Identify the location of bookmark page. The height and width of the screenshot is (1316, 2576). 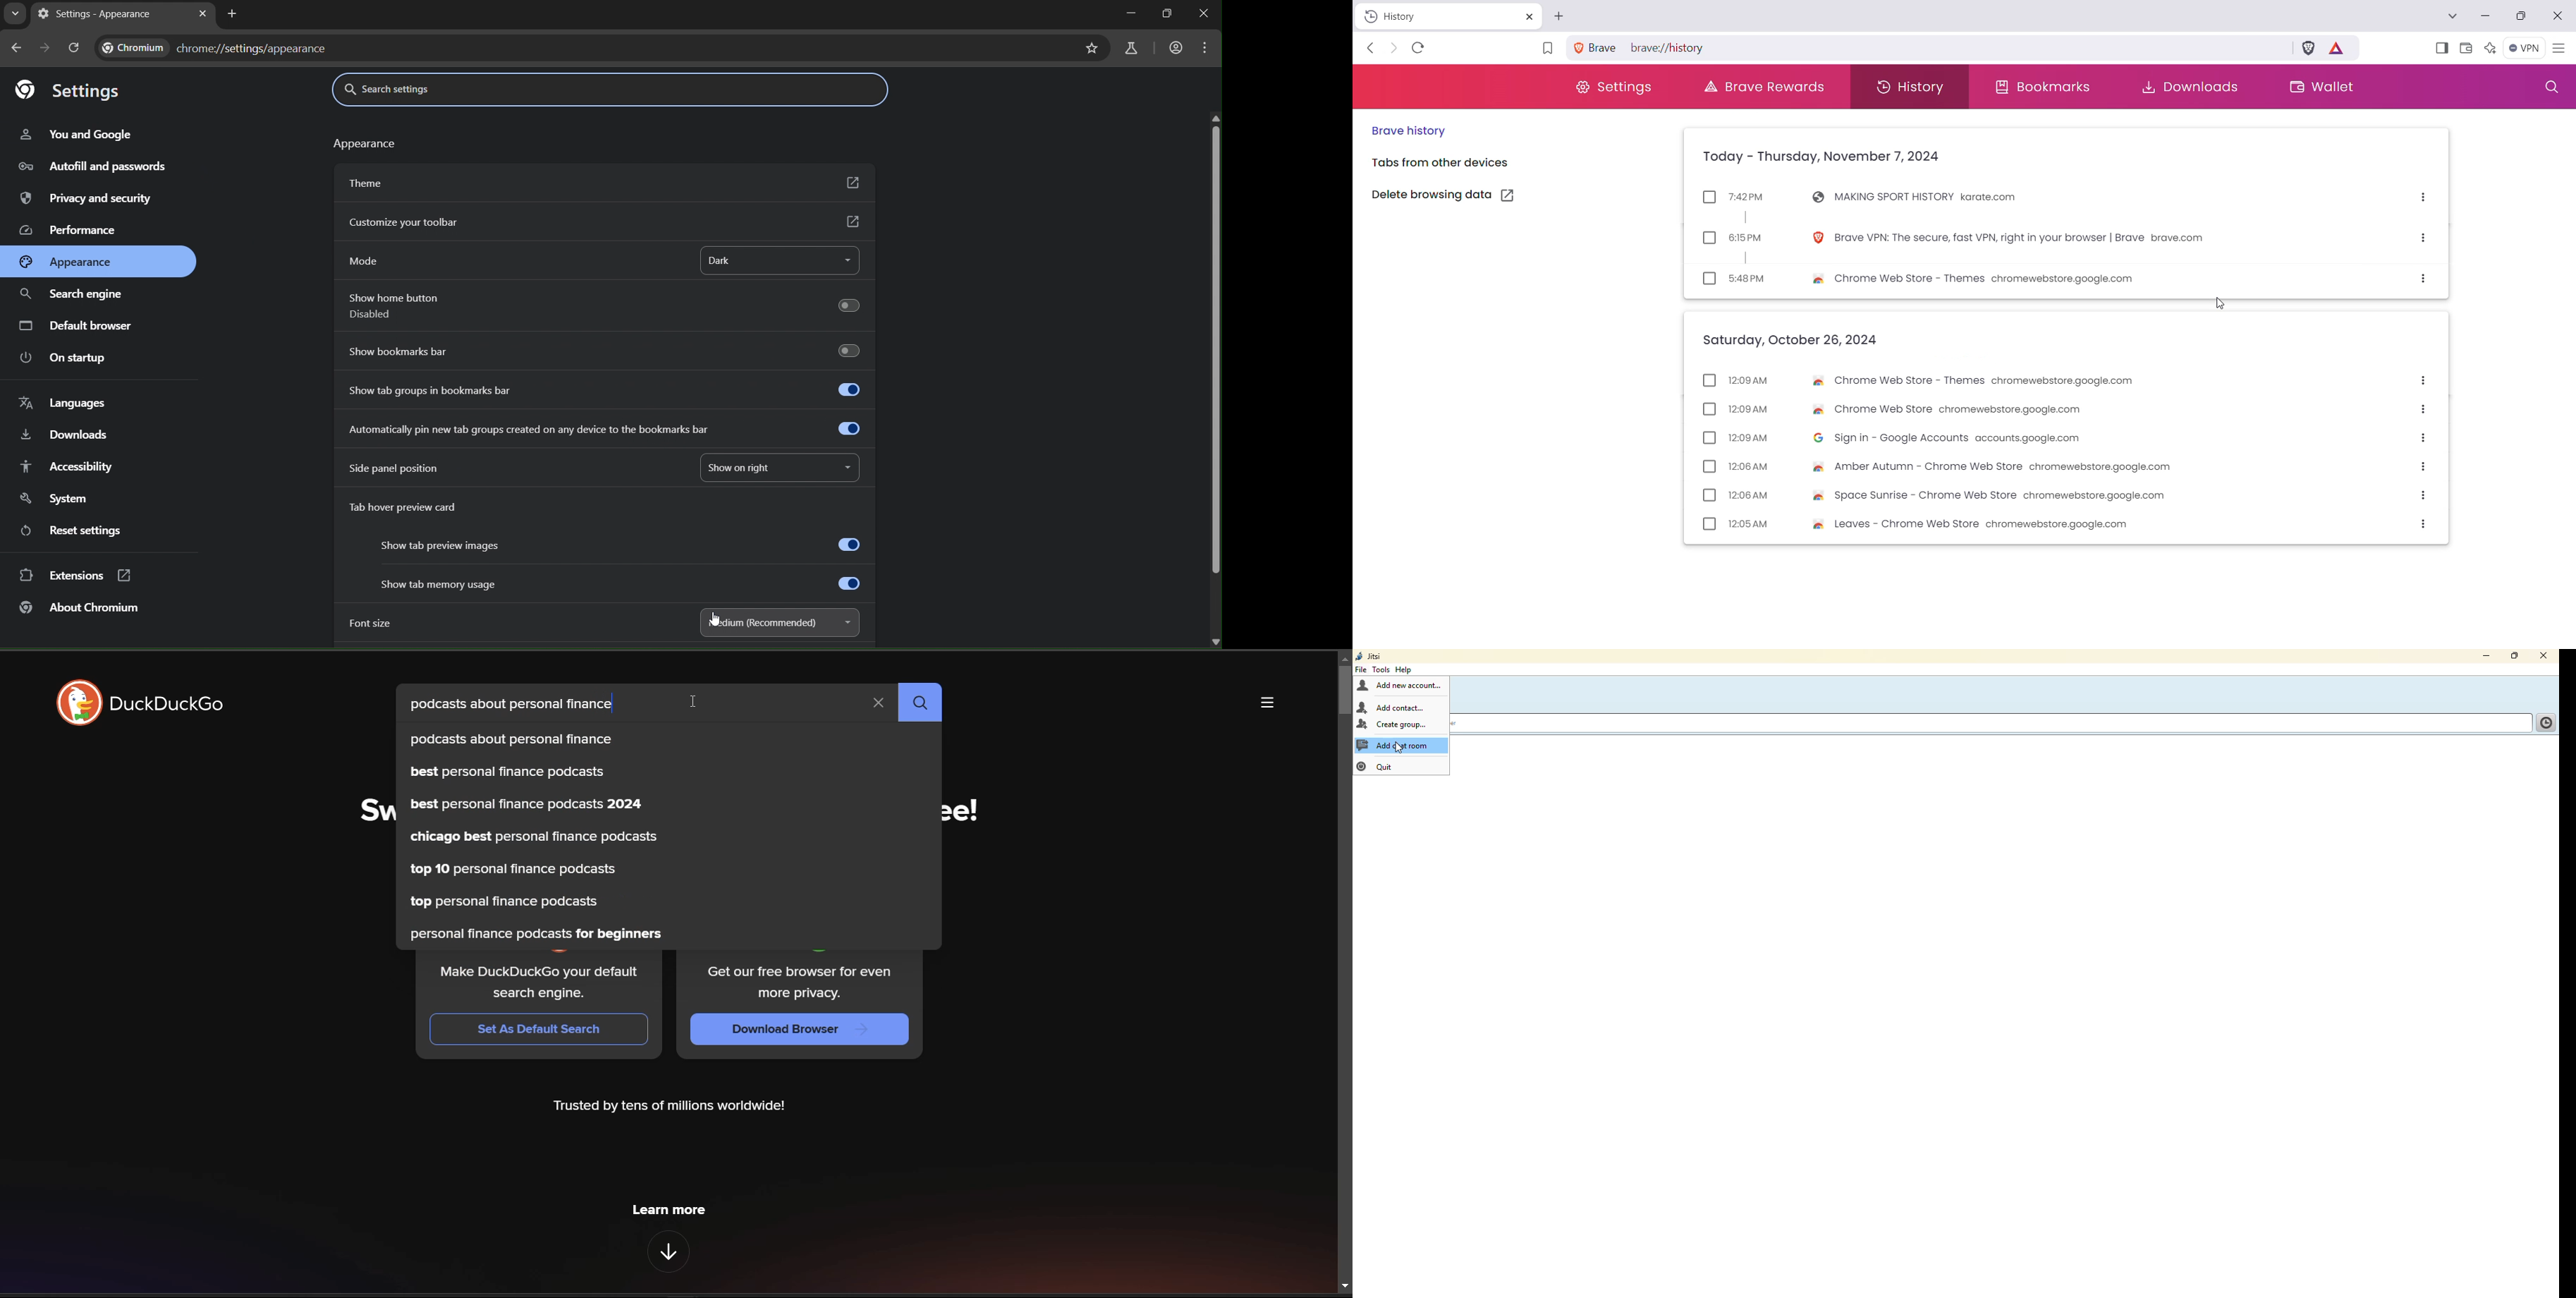
(1094, 48).